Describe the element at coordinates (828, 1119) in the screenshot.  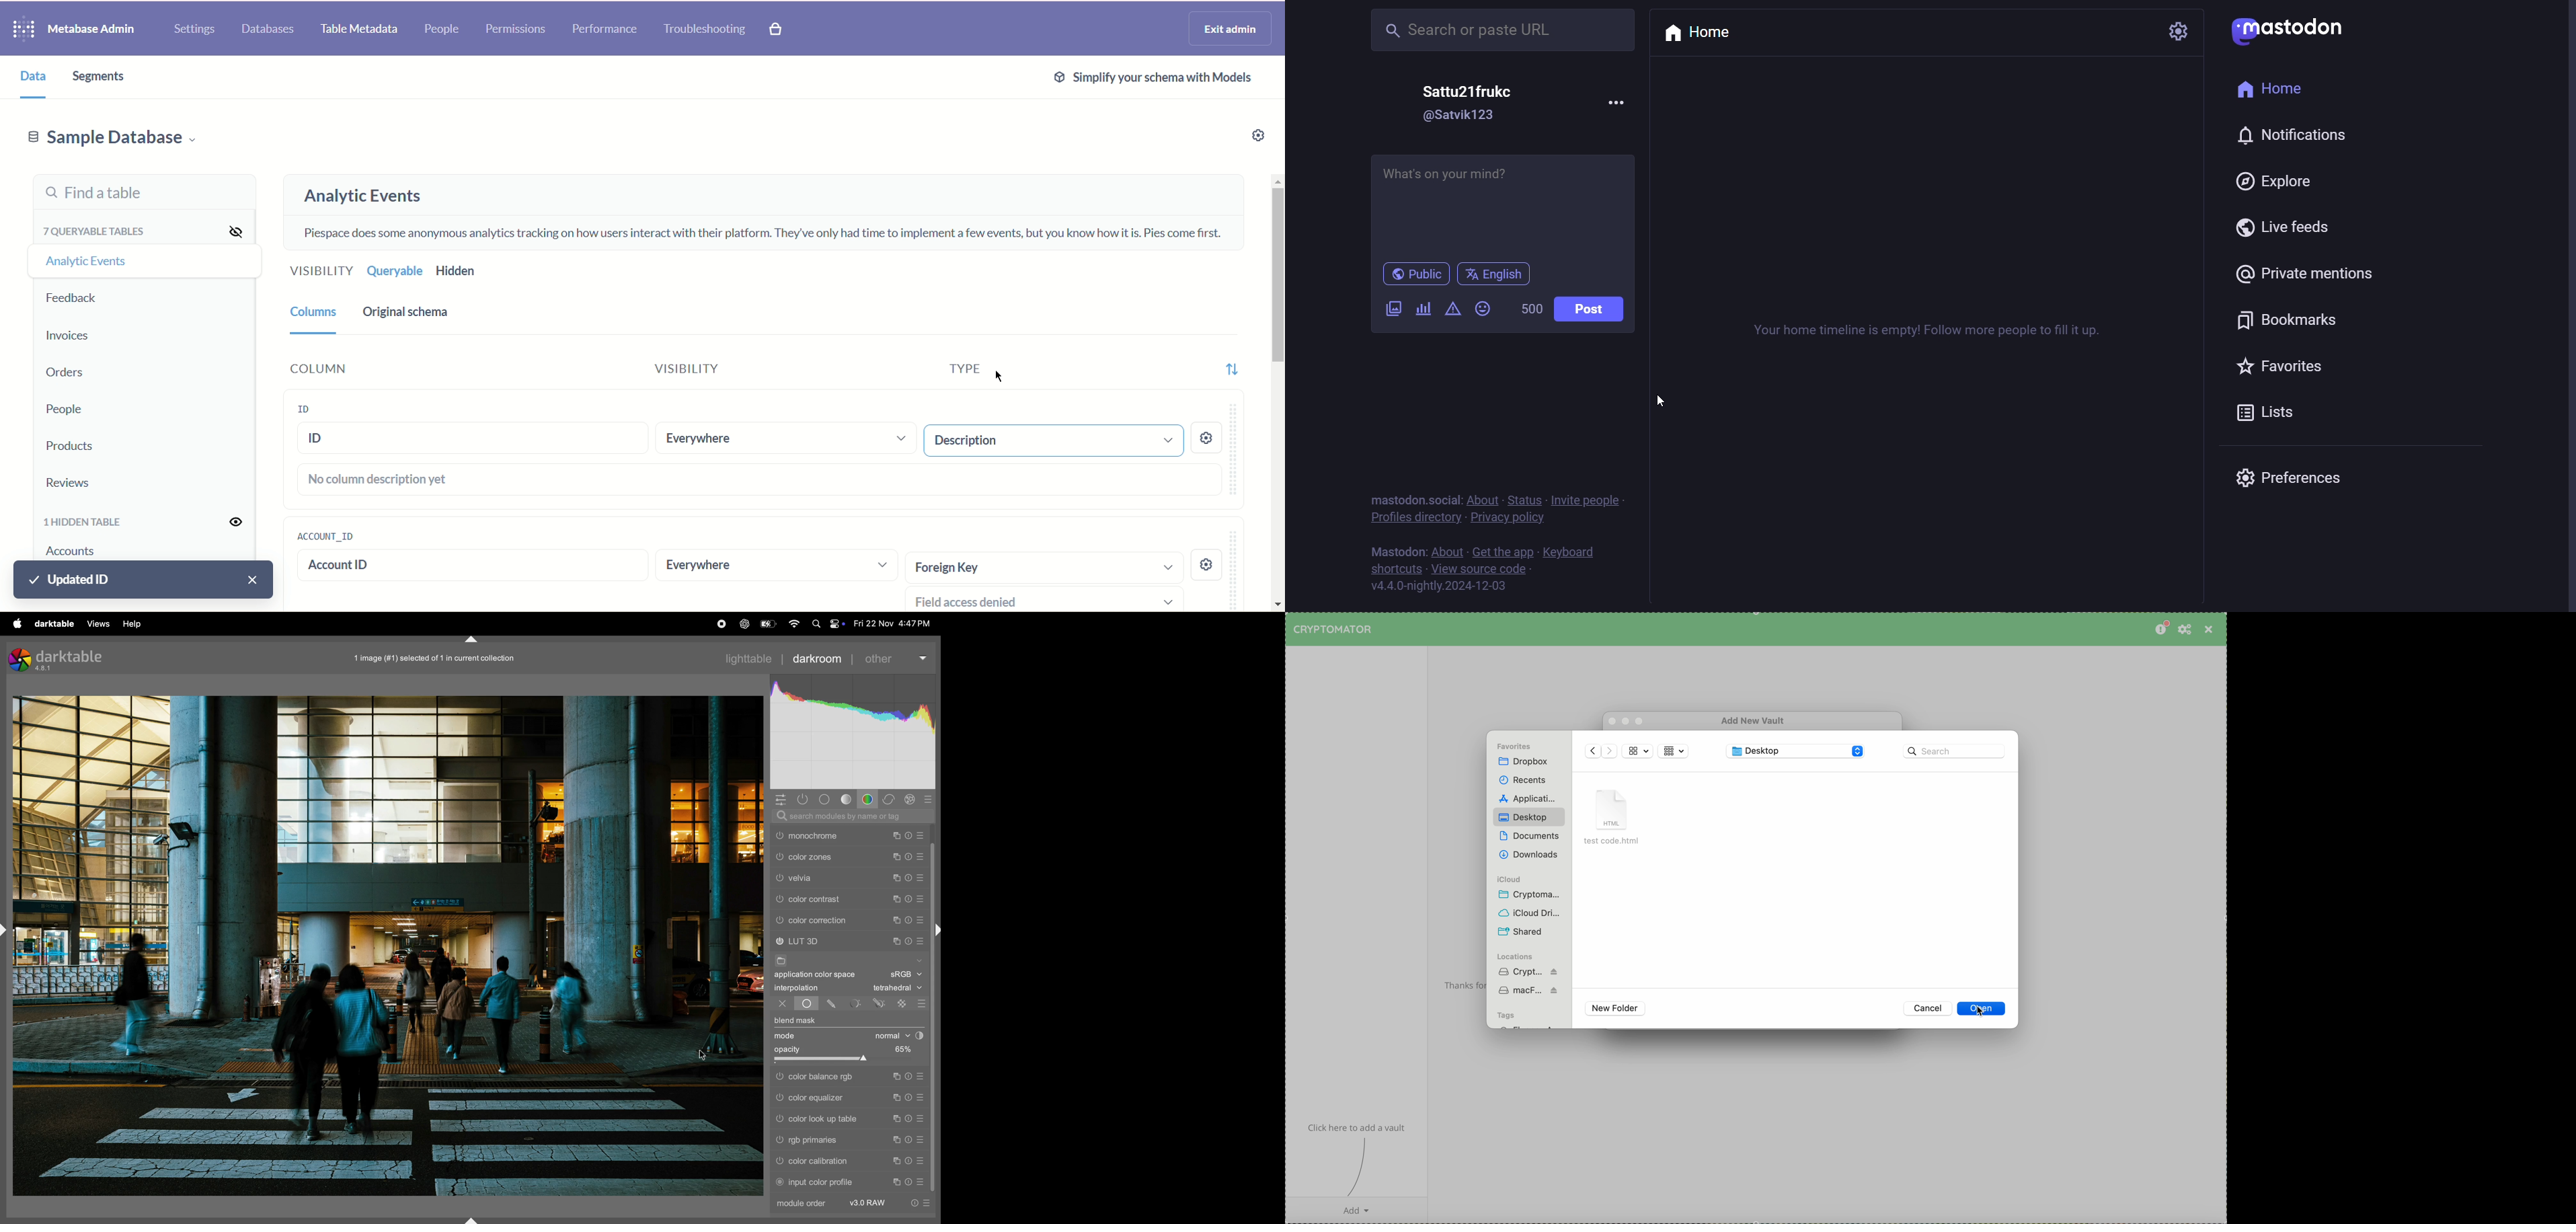
I see `color look up table` at that location.